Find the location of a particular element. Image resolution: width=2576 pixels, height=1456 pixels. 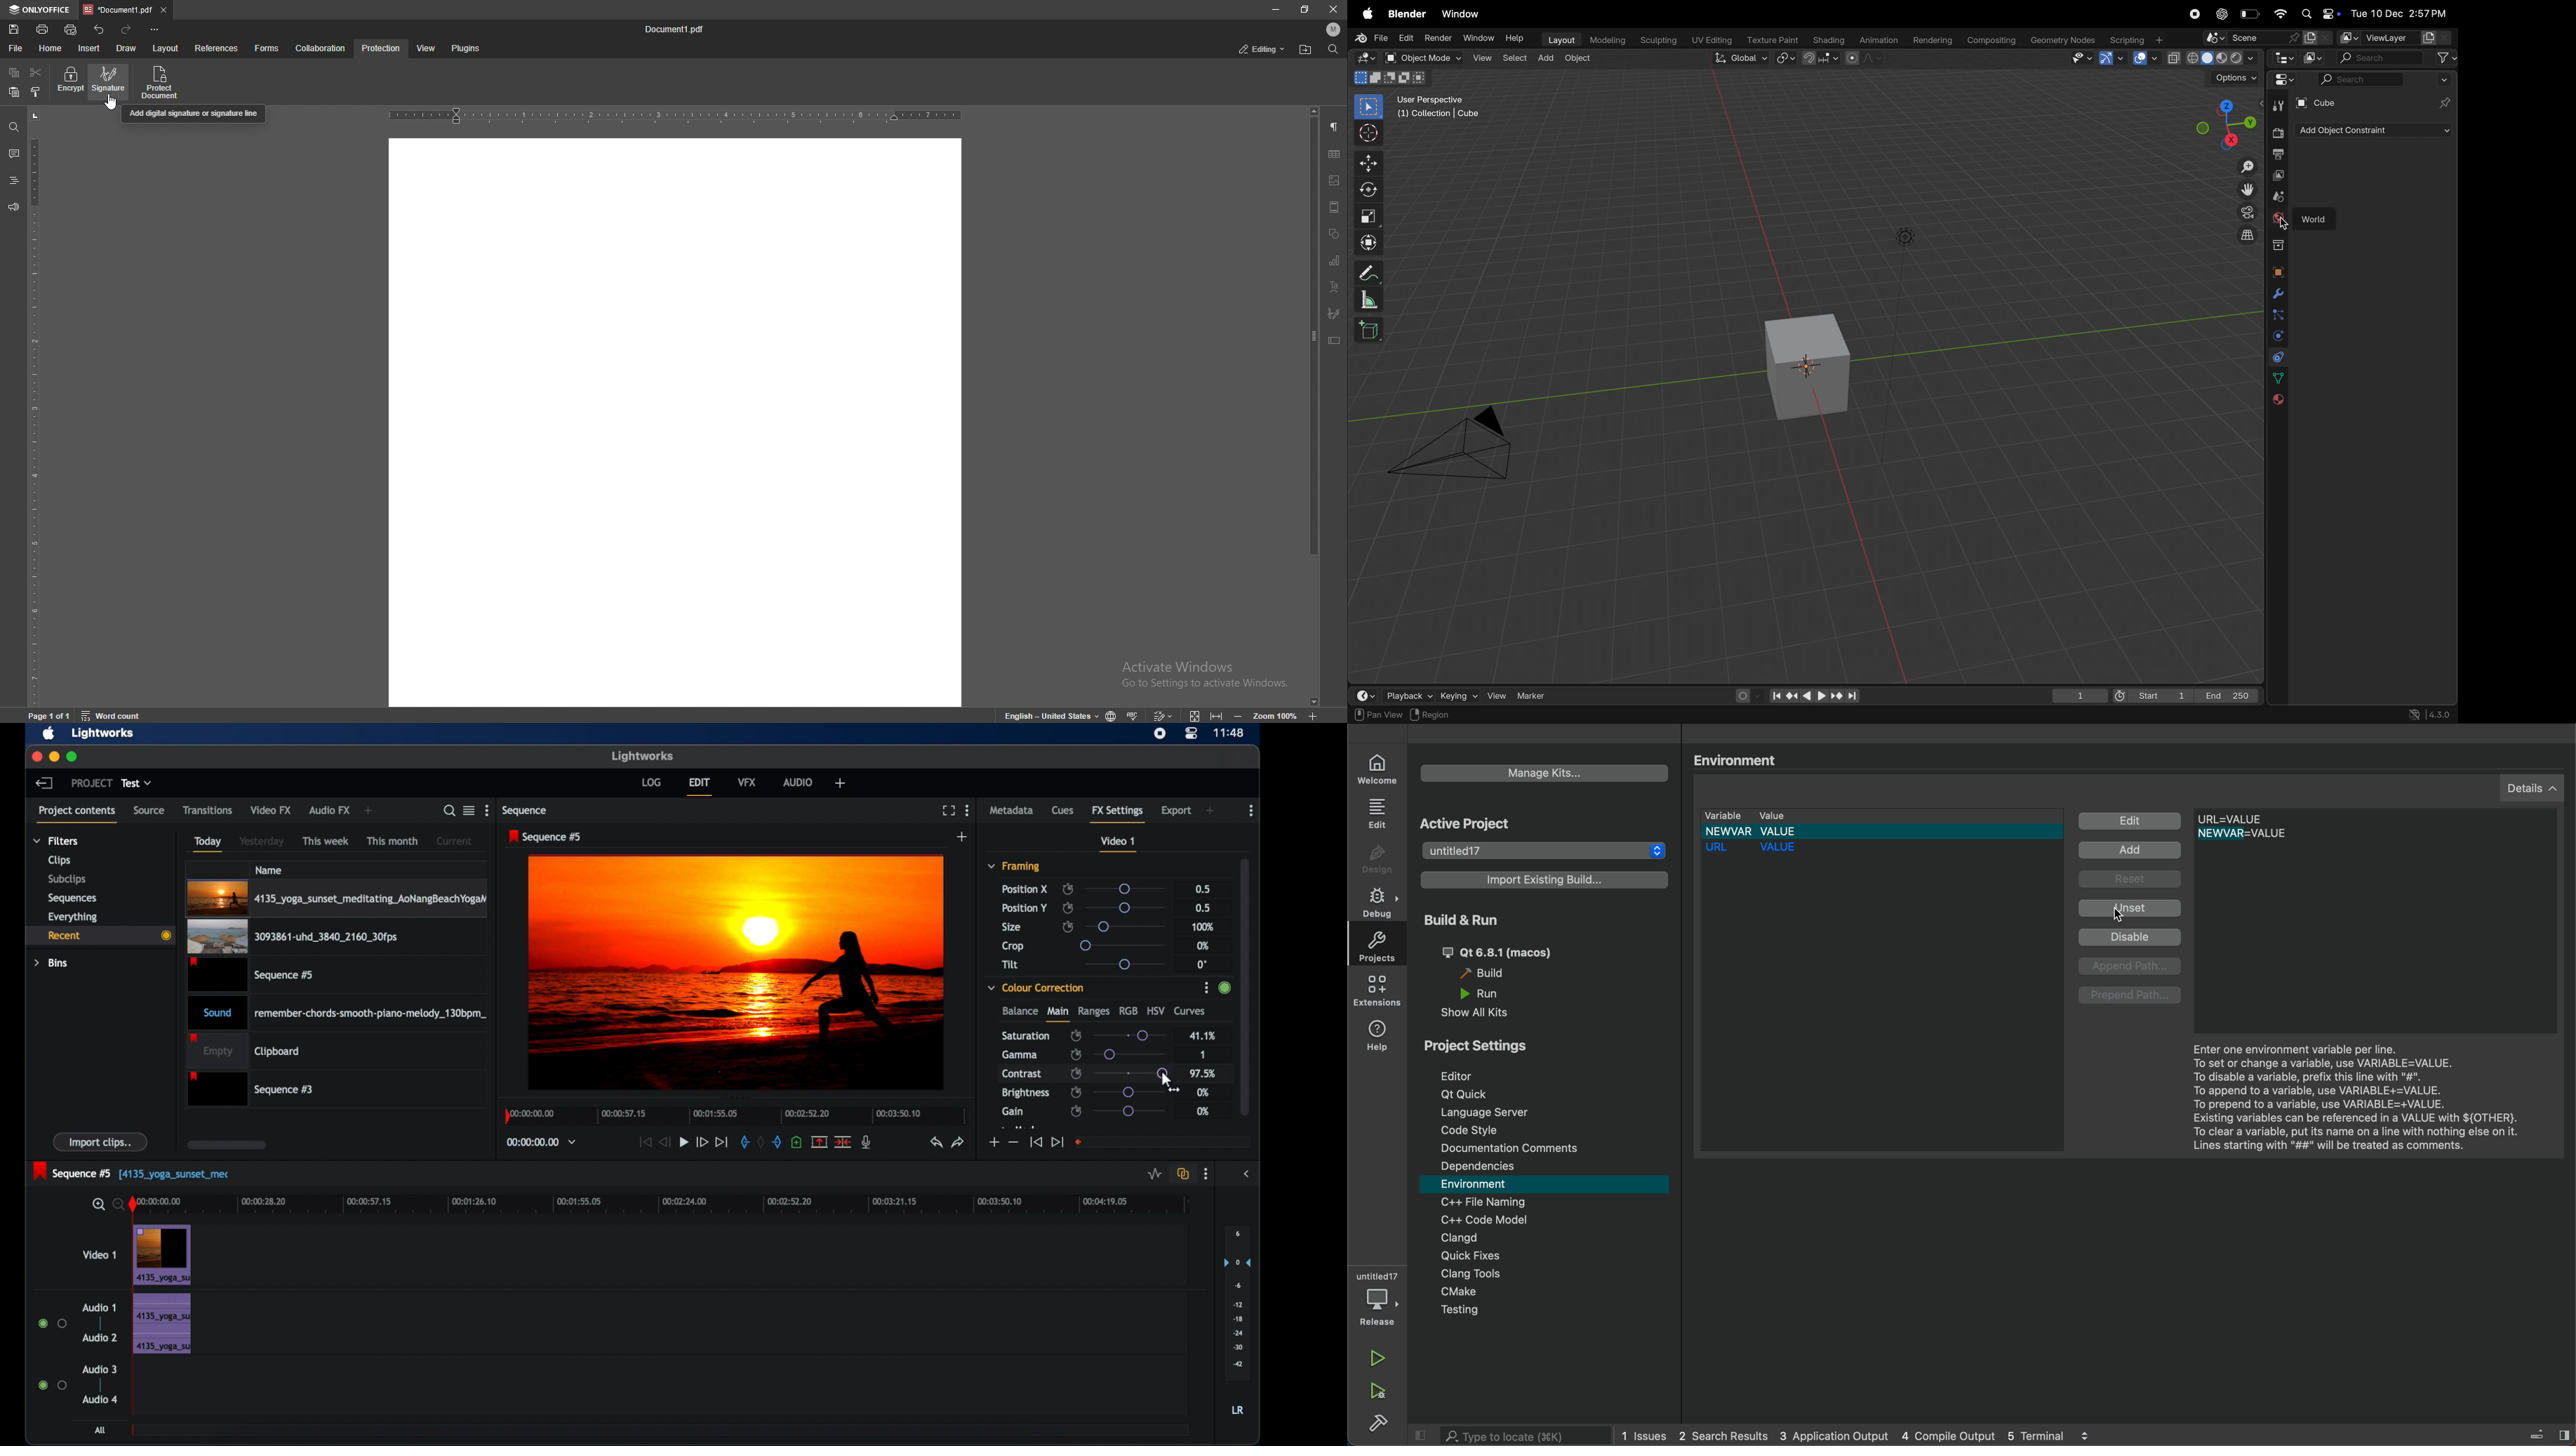

Window is located at coordinates (1475, 39).